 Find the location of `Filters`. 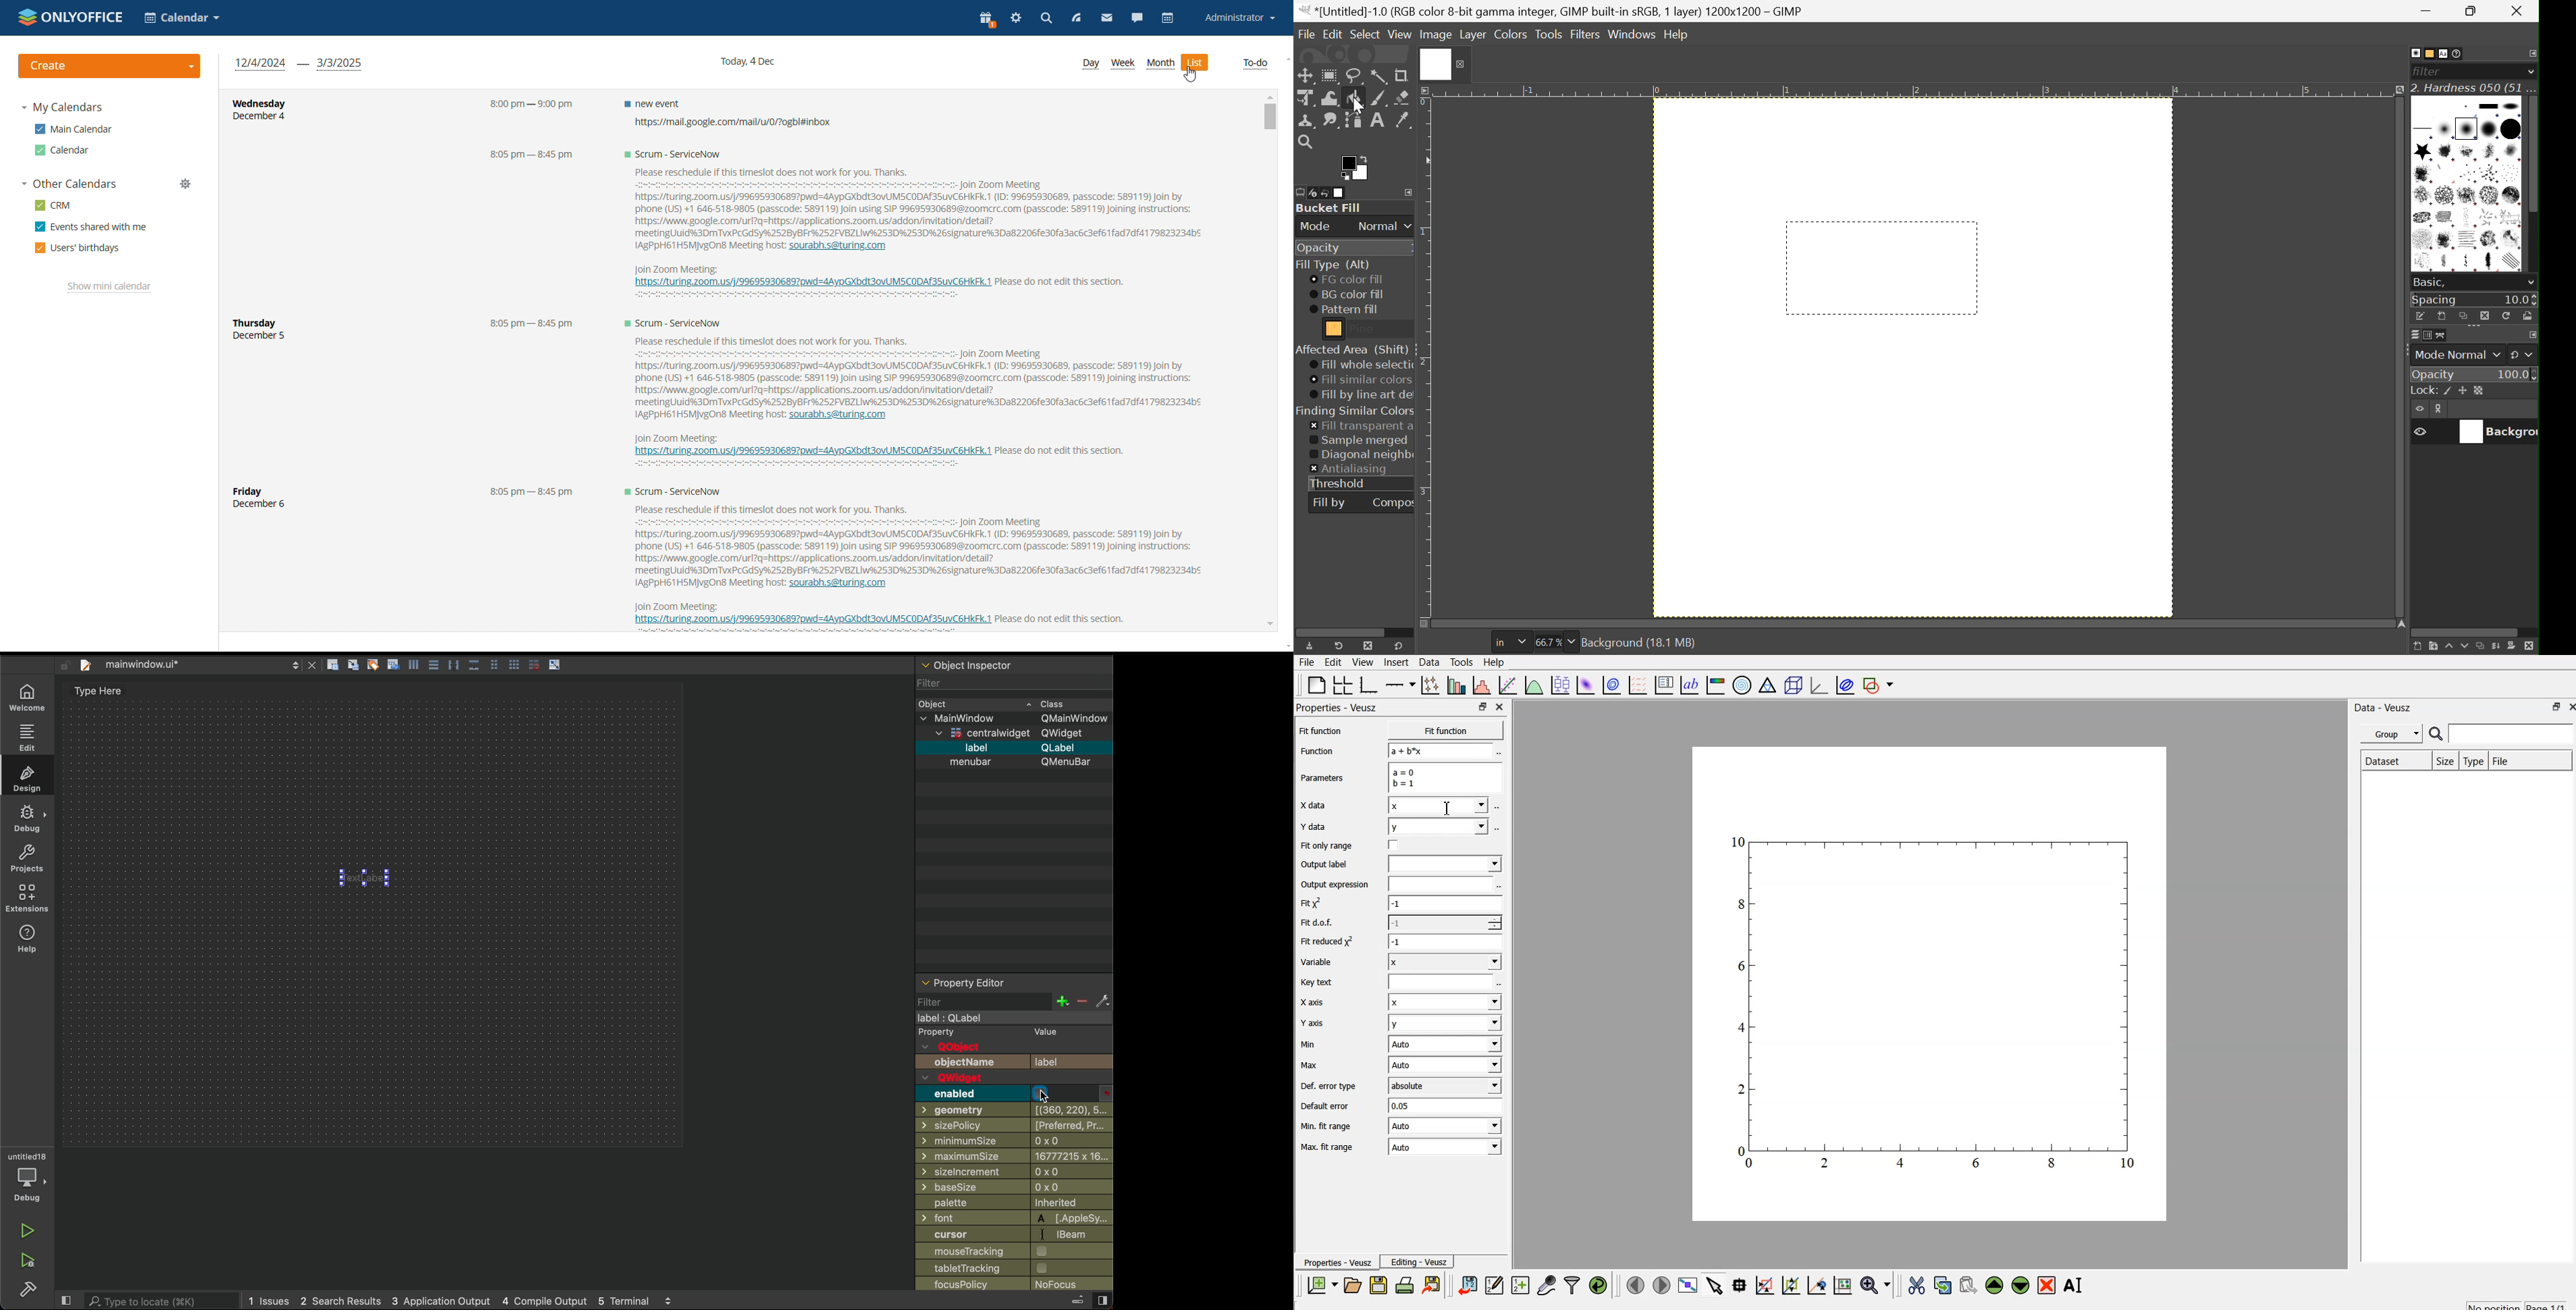

Filters is located at coordinates (1585, 35).